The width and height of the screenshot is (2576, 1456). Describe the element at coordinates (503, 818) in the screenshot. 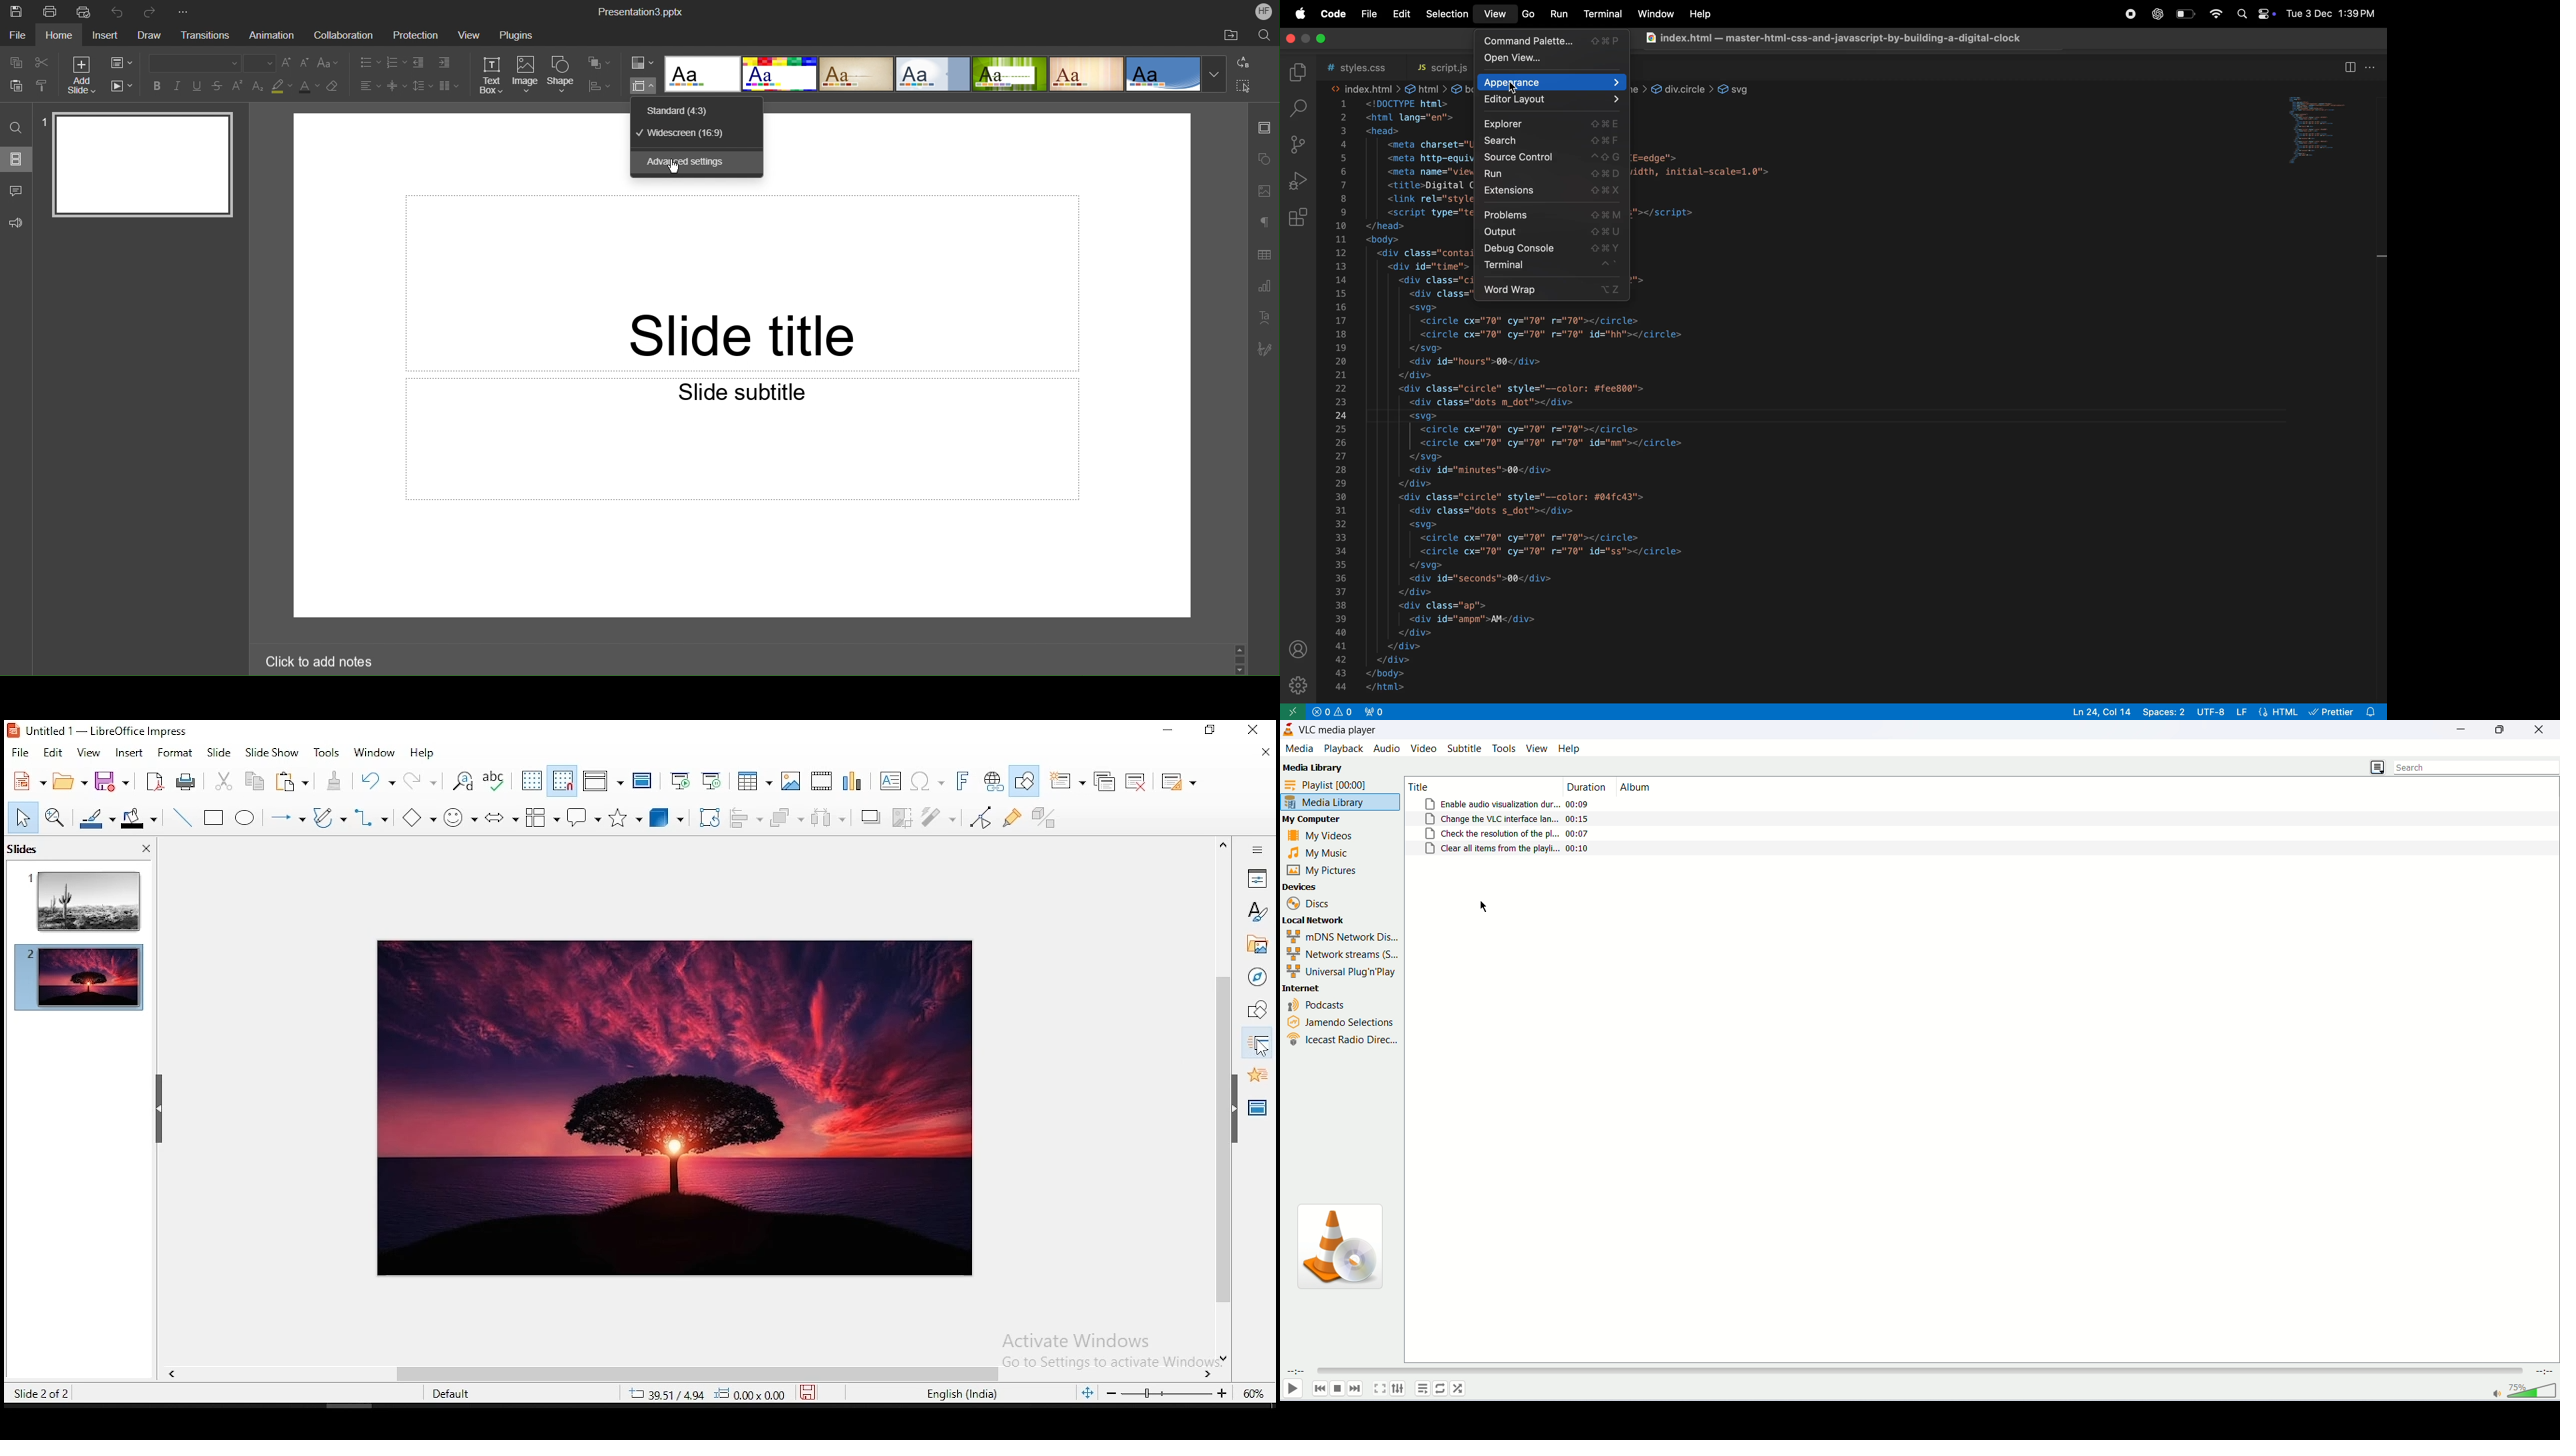

I see `block arrows` at that location.